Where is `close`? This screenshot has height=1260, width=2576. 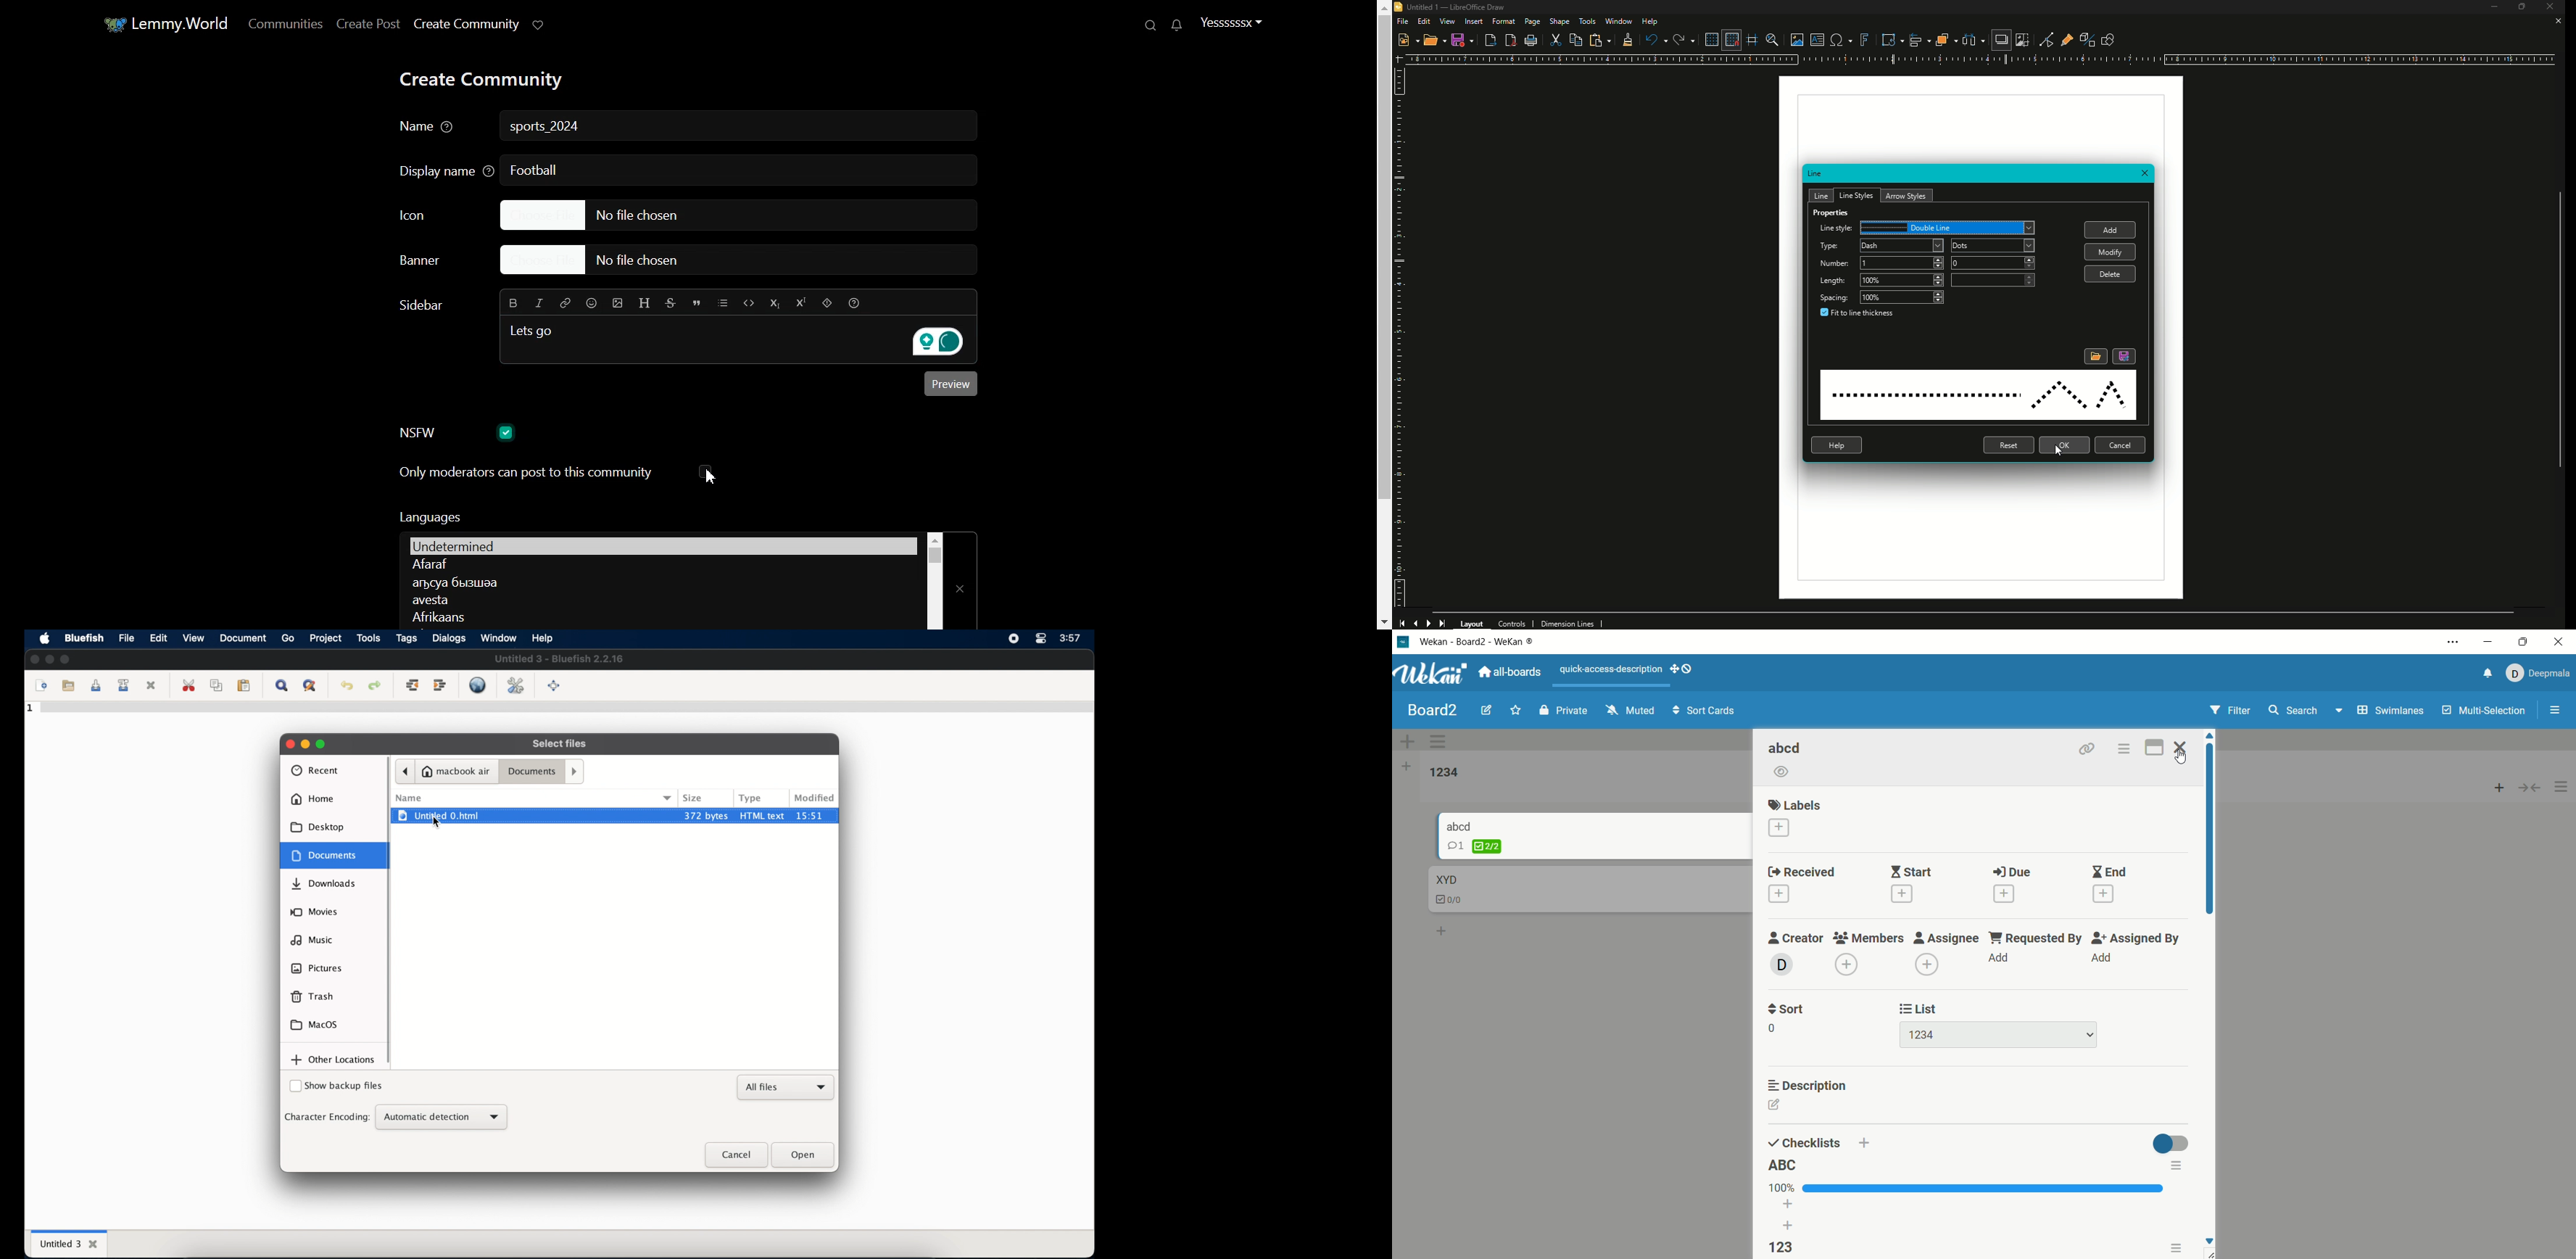 close is located at coordinates (288, 743).